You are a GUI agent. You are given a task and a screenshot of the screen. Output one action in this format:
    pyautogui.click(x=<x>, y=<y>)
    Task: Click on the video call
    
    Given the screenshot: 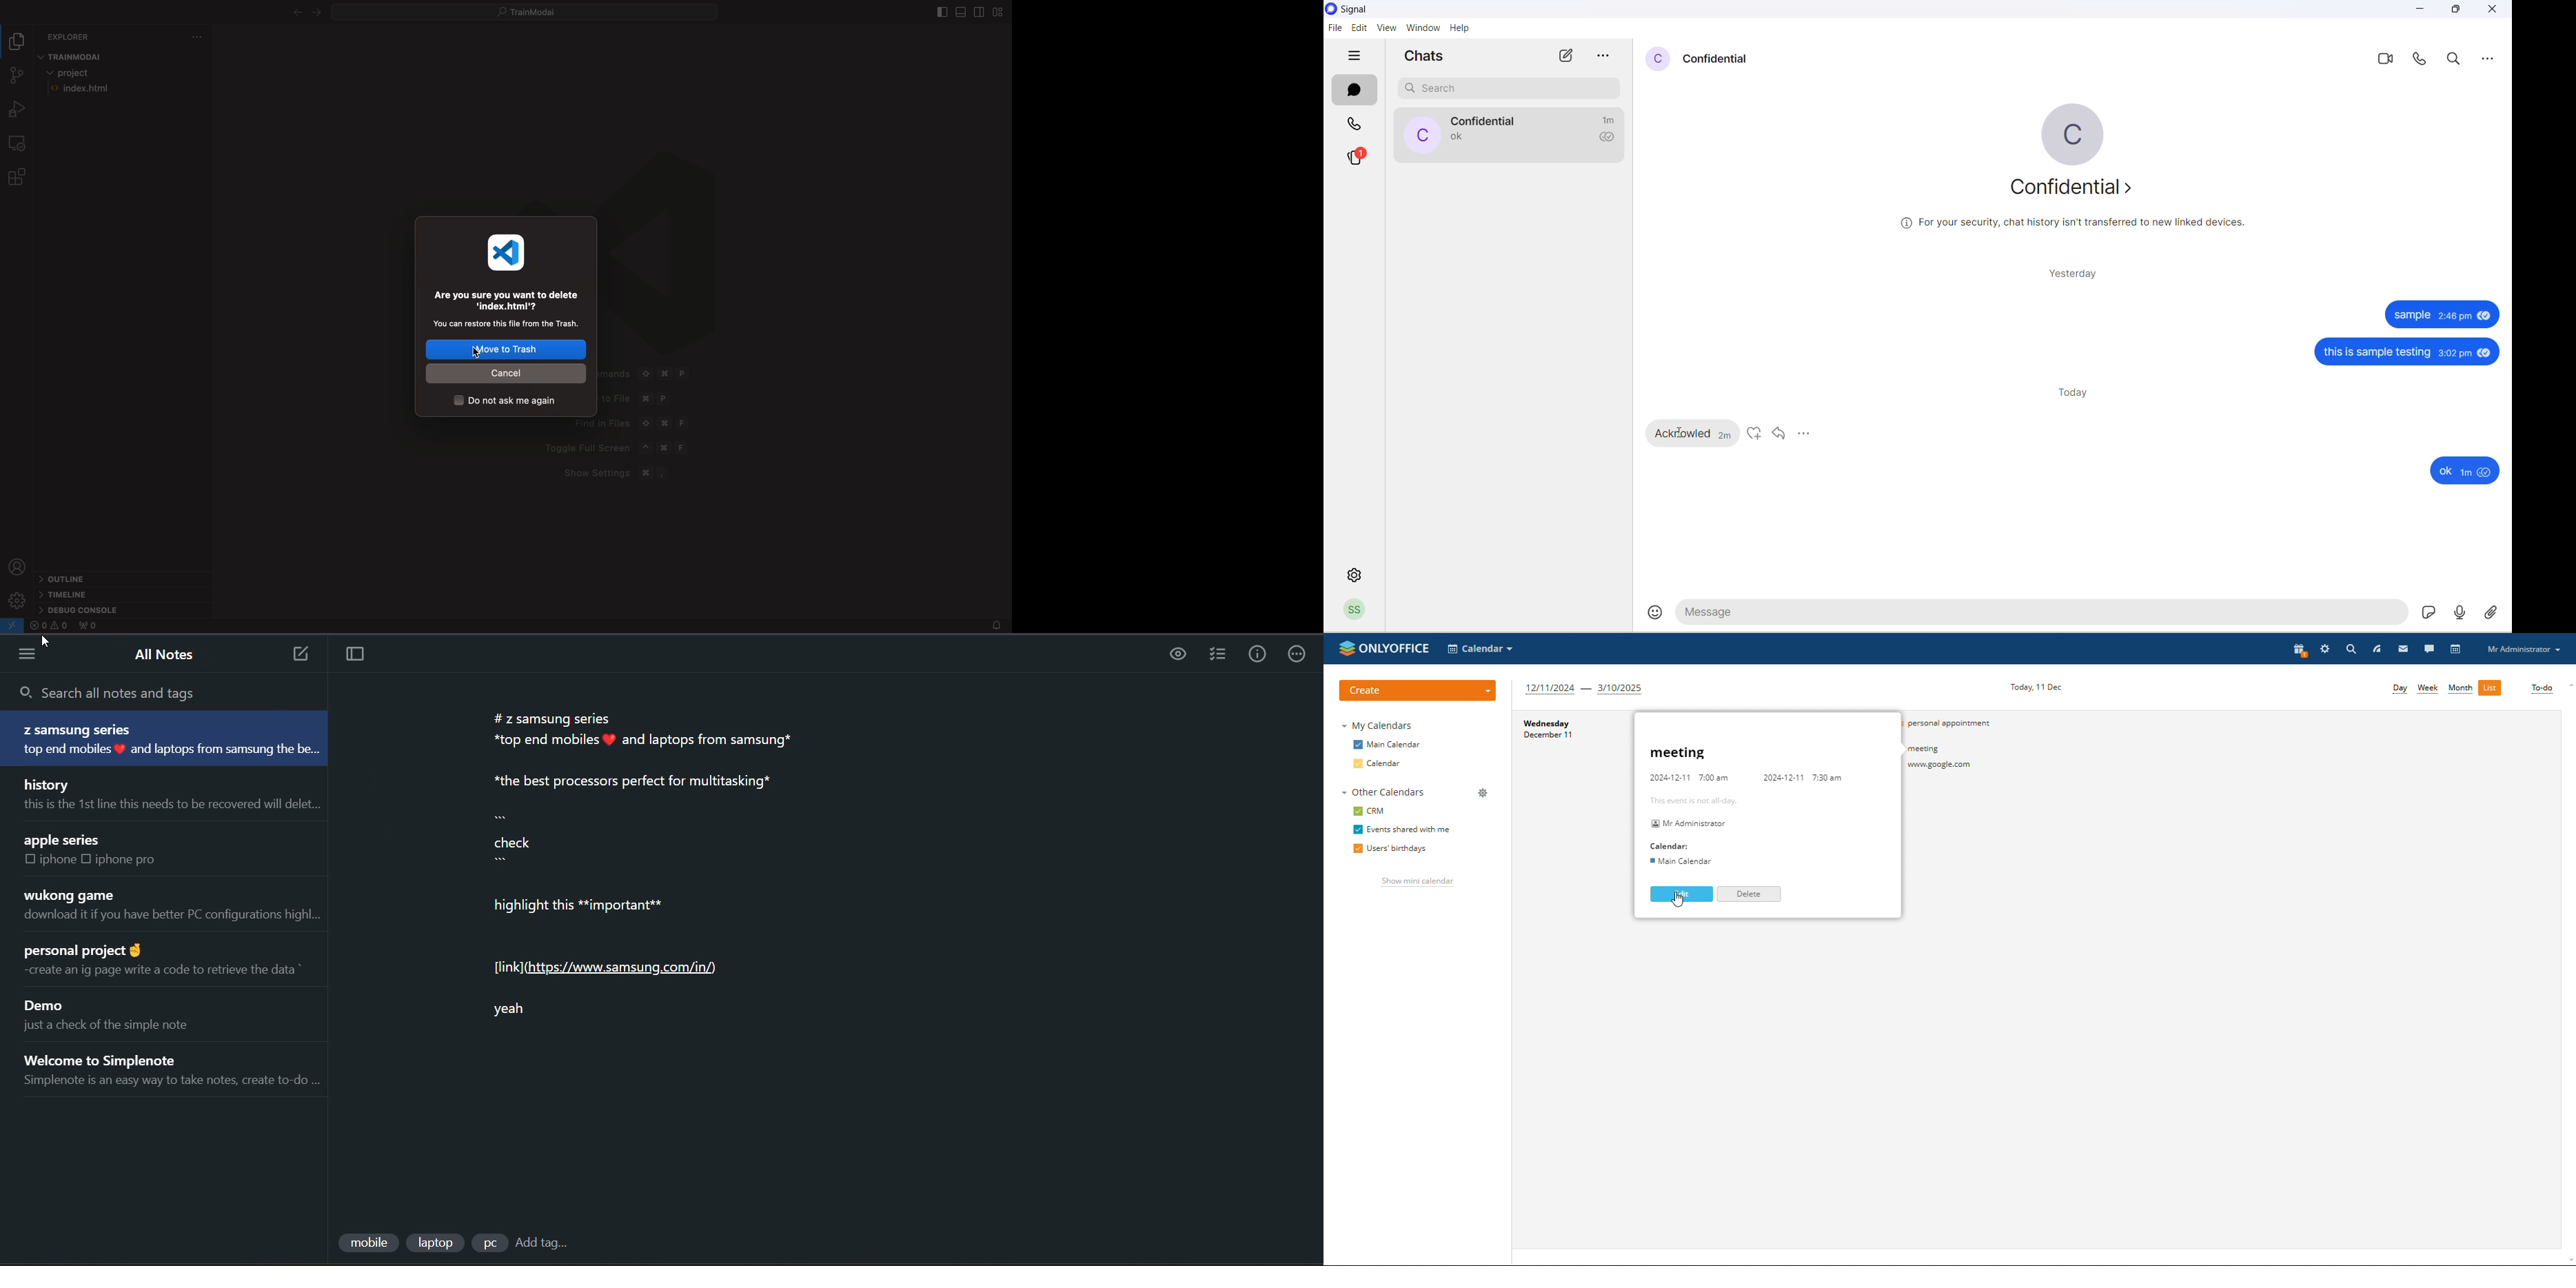 What is the action you would take?
    pyautogui.click(x=2387, y=60)
    